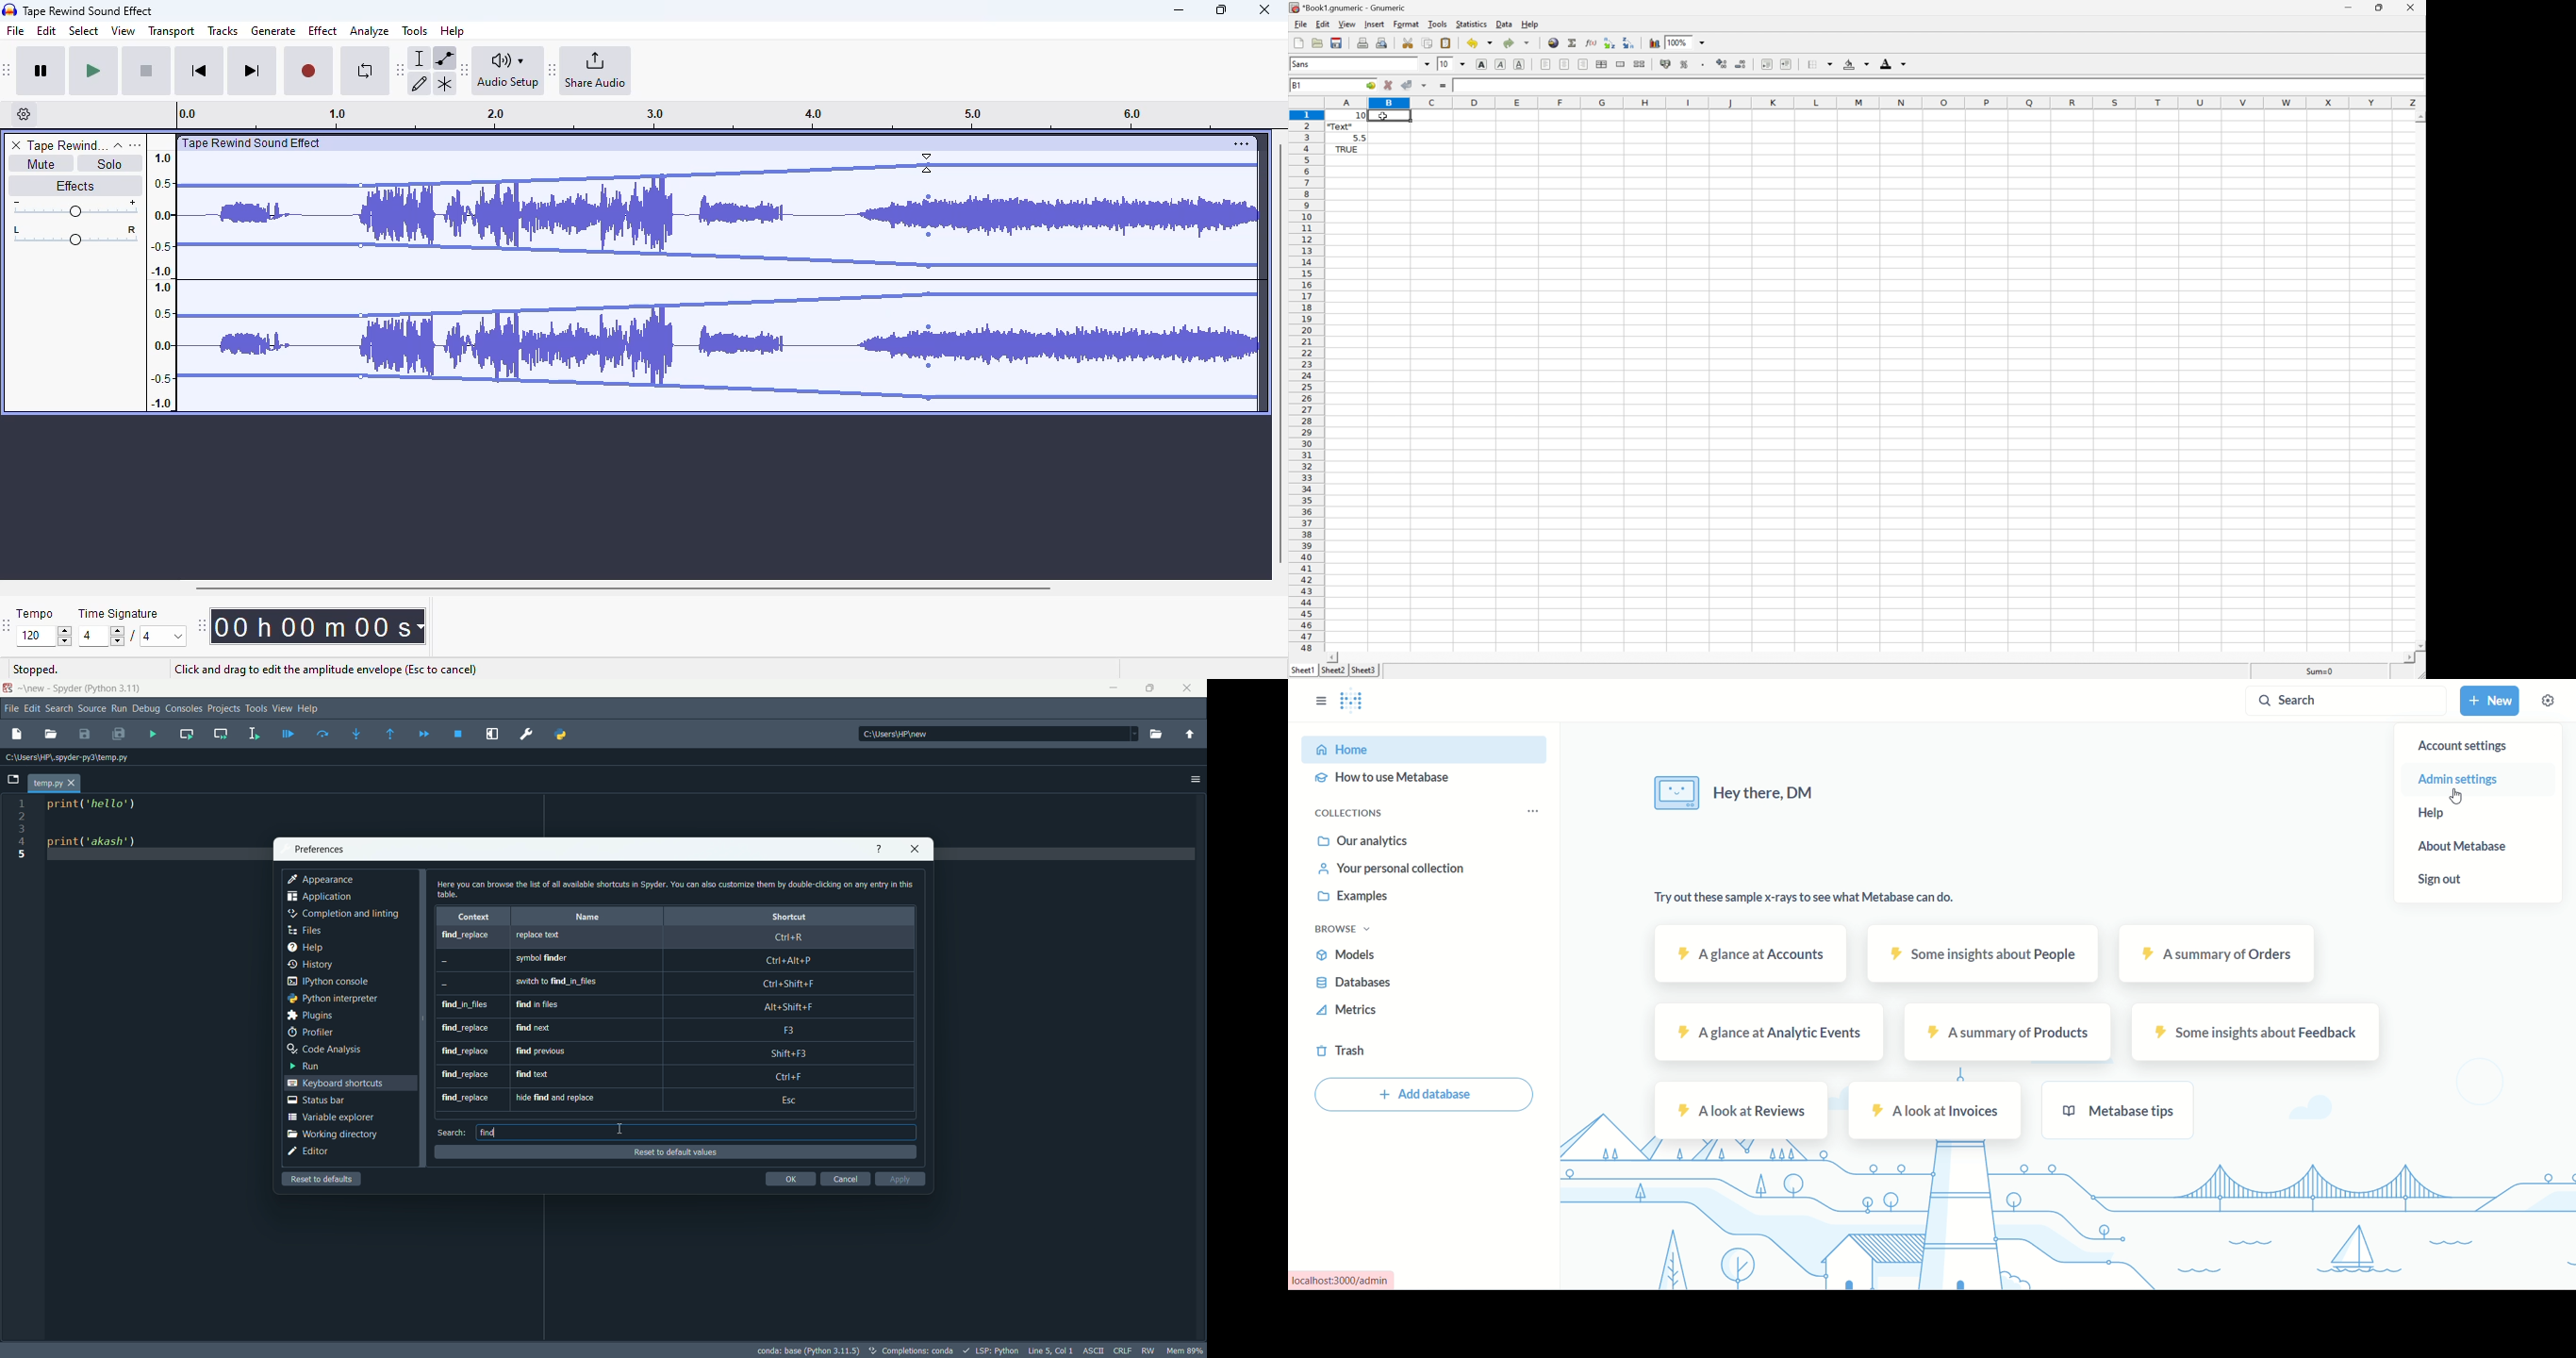 Image resolution: width=2576 pixels, height=1372 pixels. Describe the element at coordinates (360, 245) in the screenshot. I see `Control point` at that location.